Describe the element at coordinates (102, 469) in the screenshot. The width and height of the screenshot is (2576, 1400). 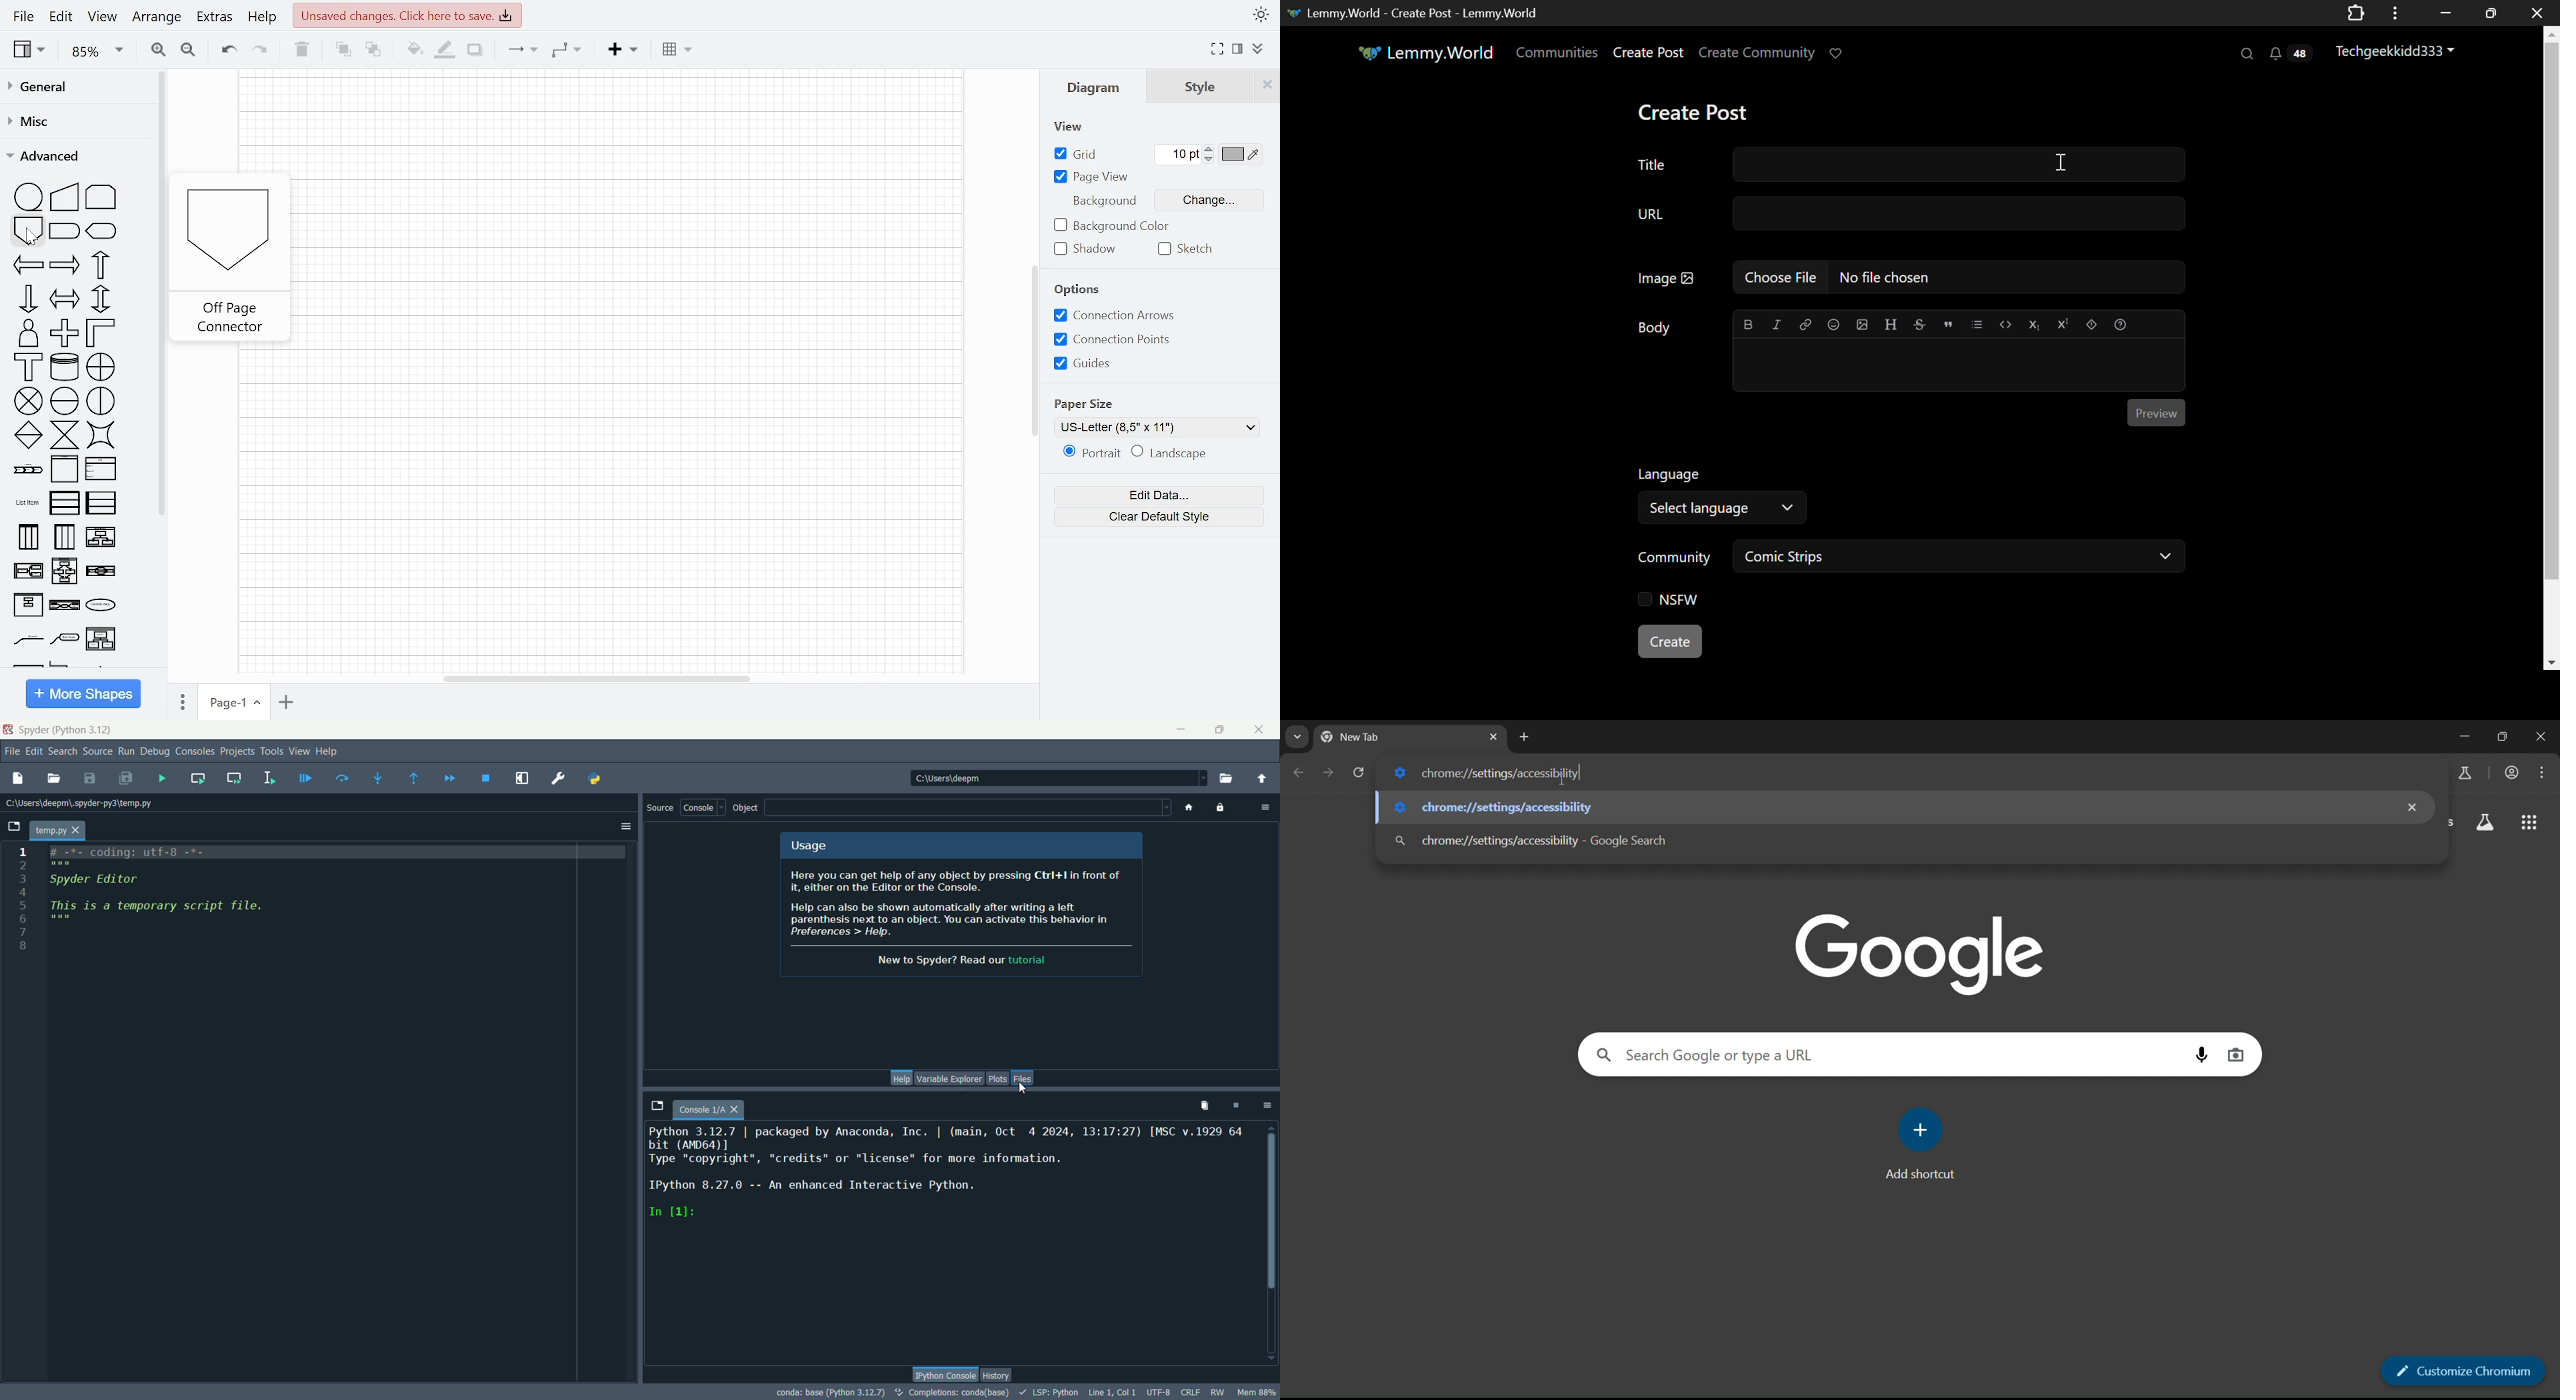
I see `list` at that location.